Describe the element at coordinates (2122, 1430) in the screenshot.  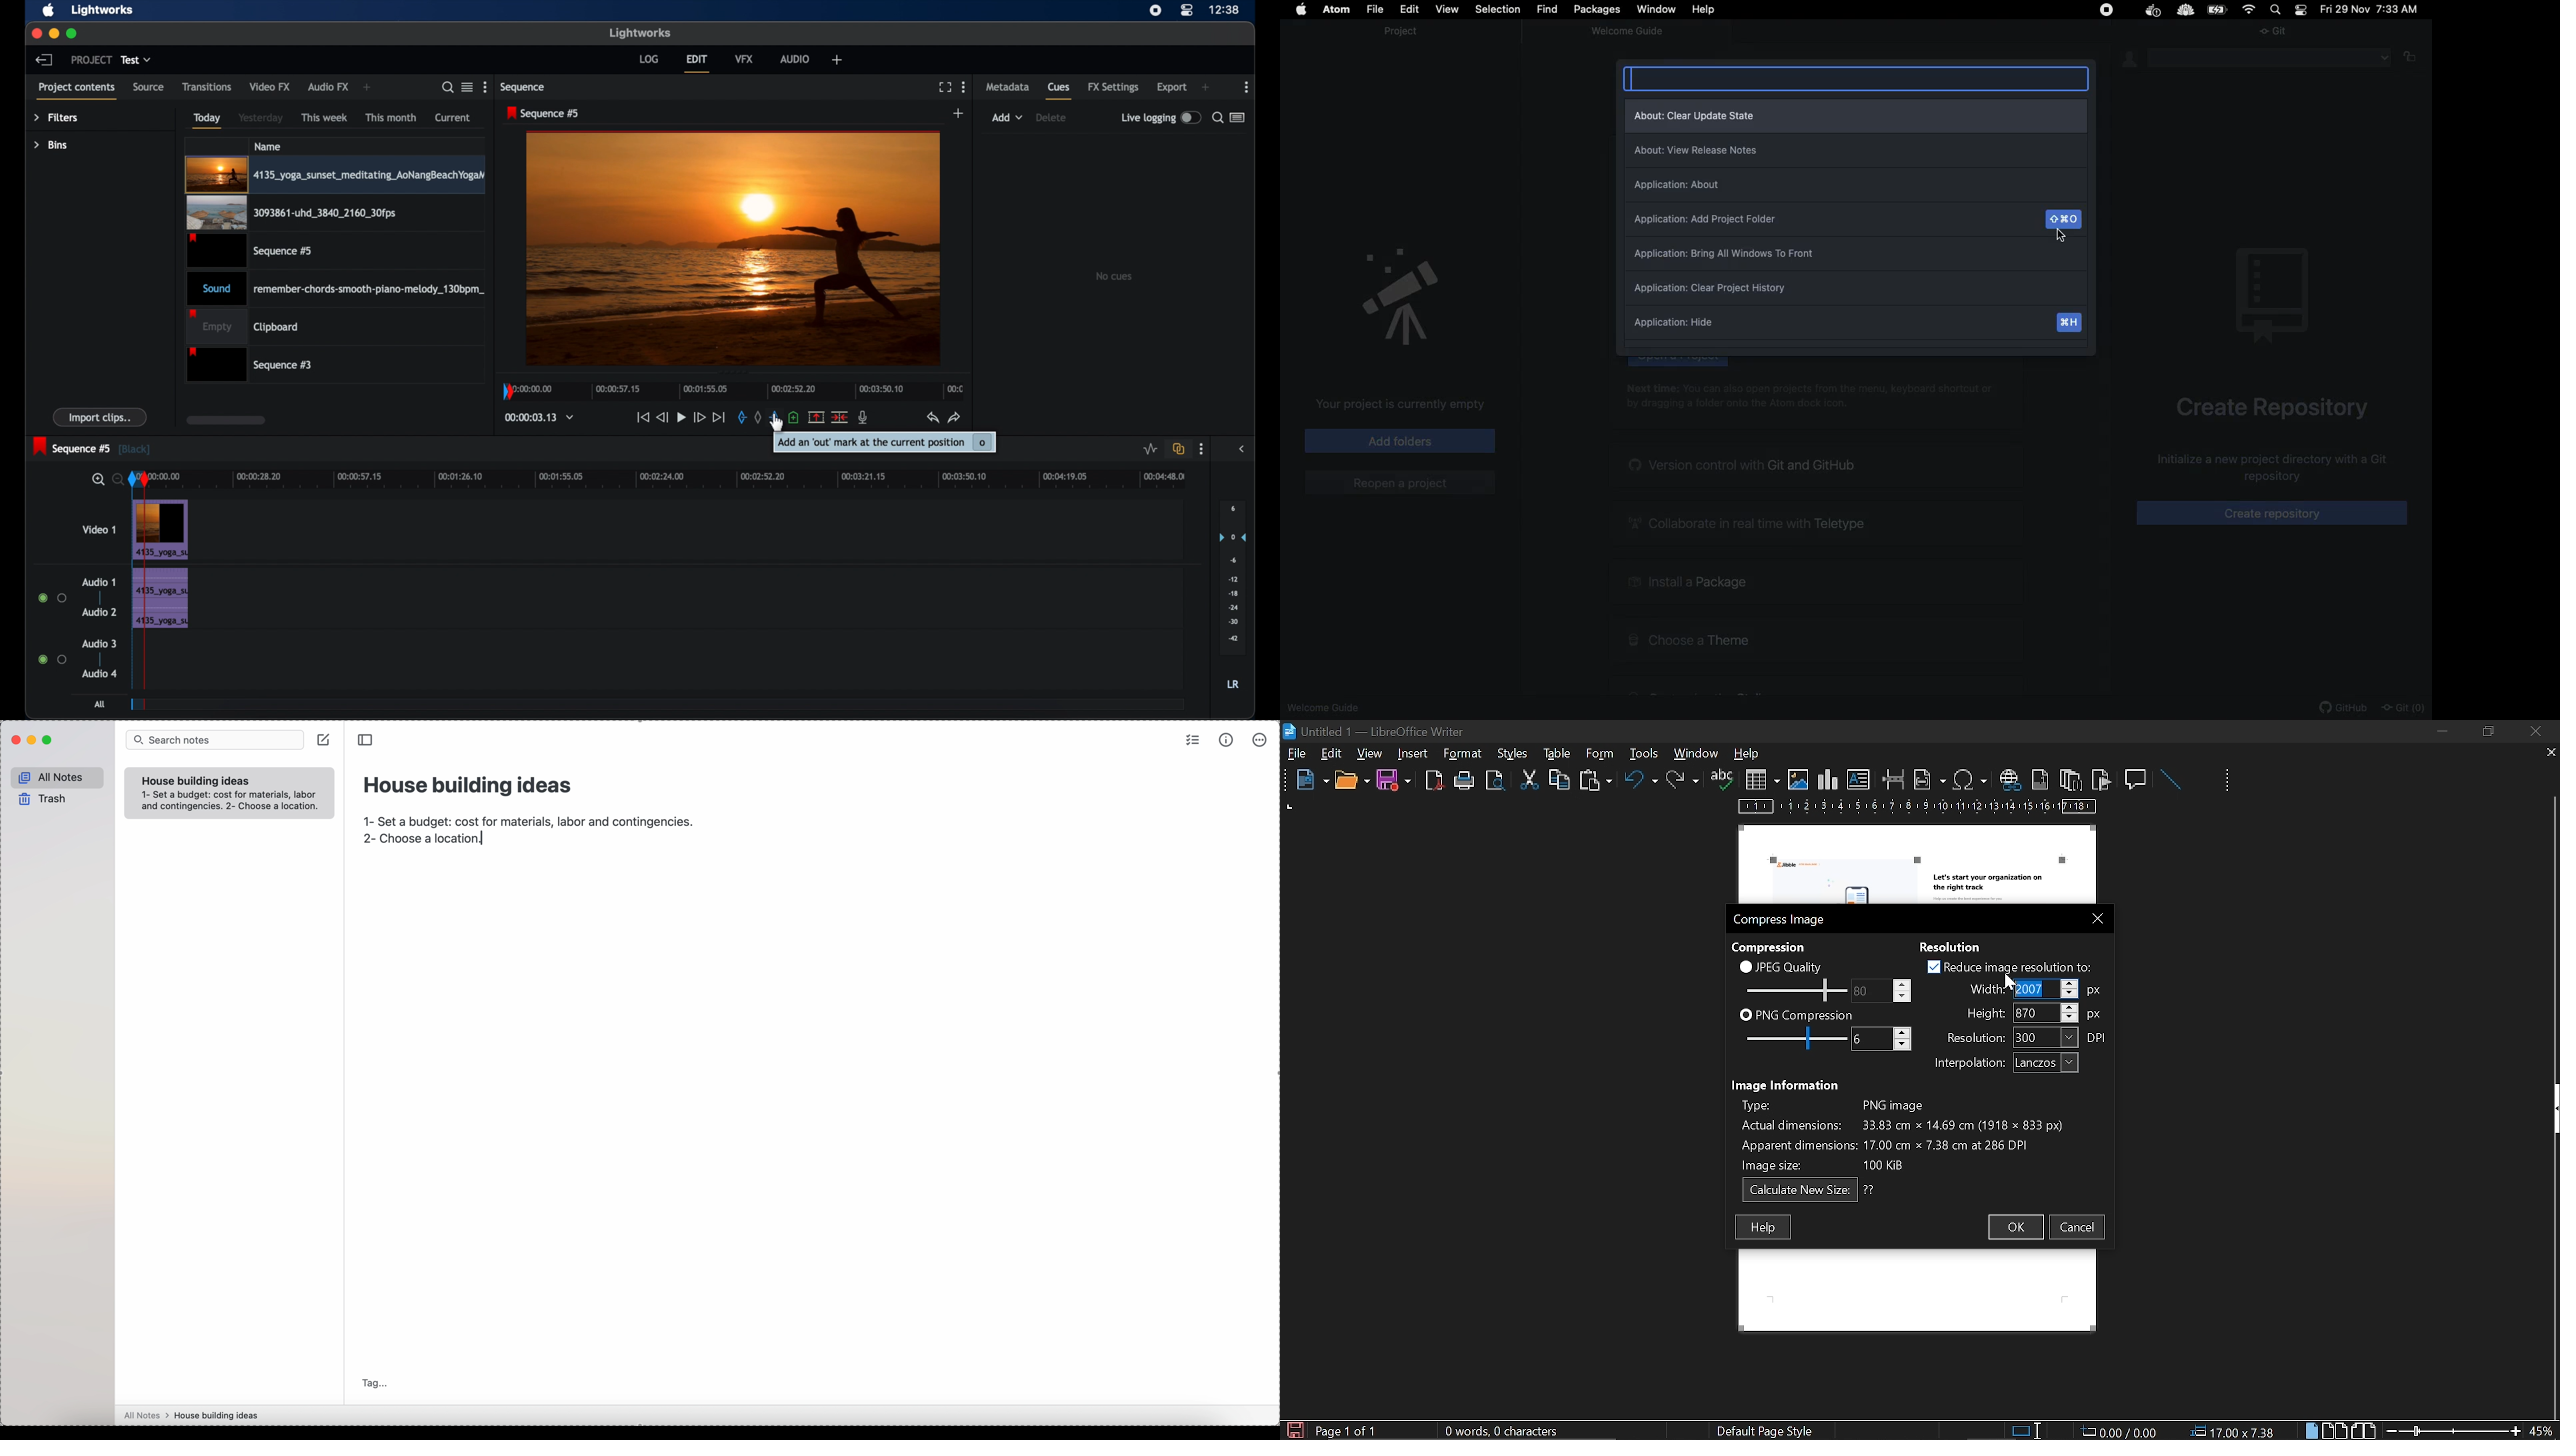
I see `0.00 / 0.00` at that location.